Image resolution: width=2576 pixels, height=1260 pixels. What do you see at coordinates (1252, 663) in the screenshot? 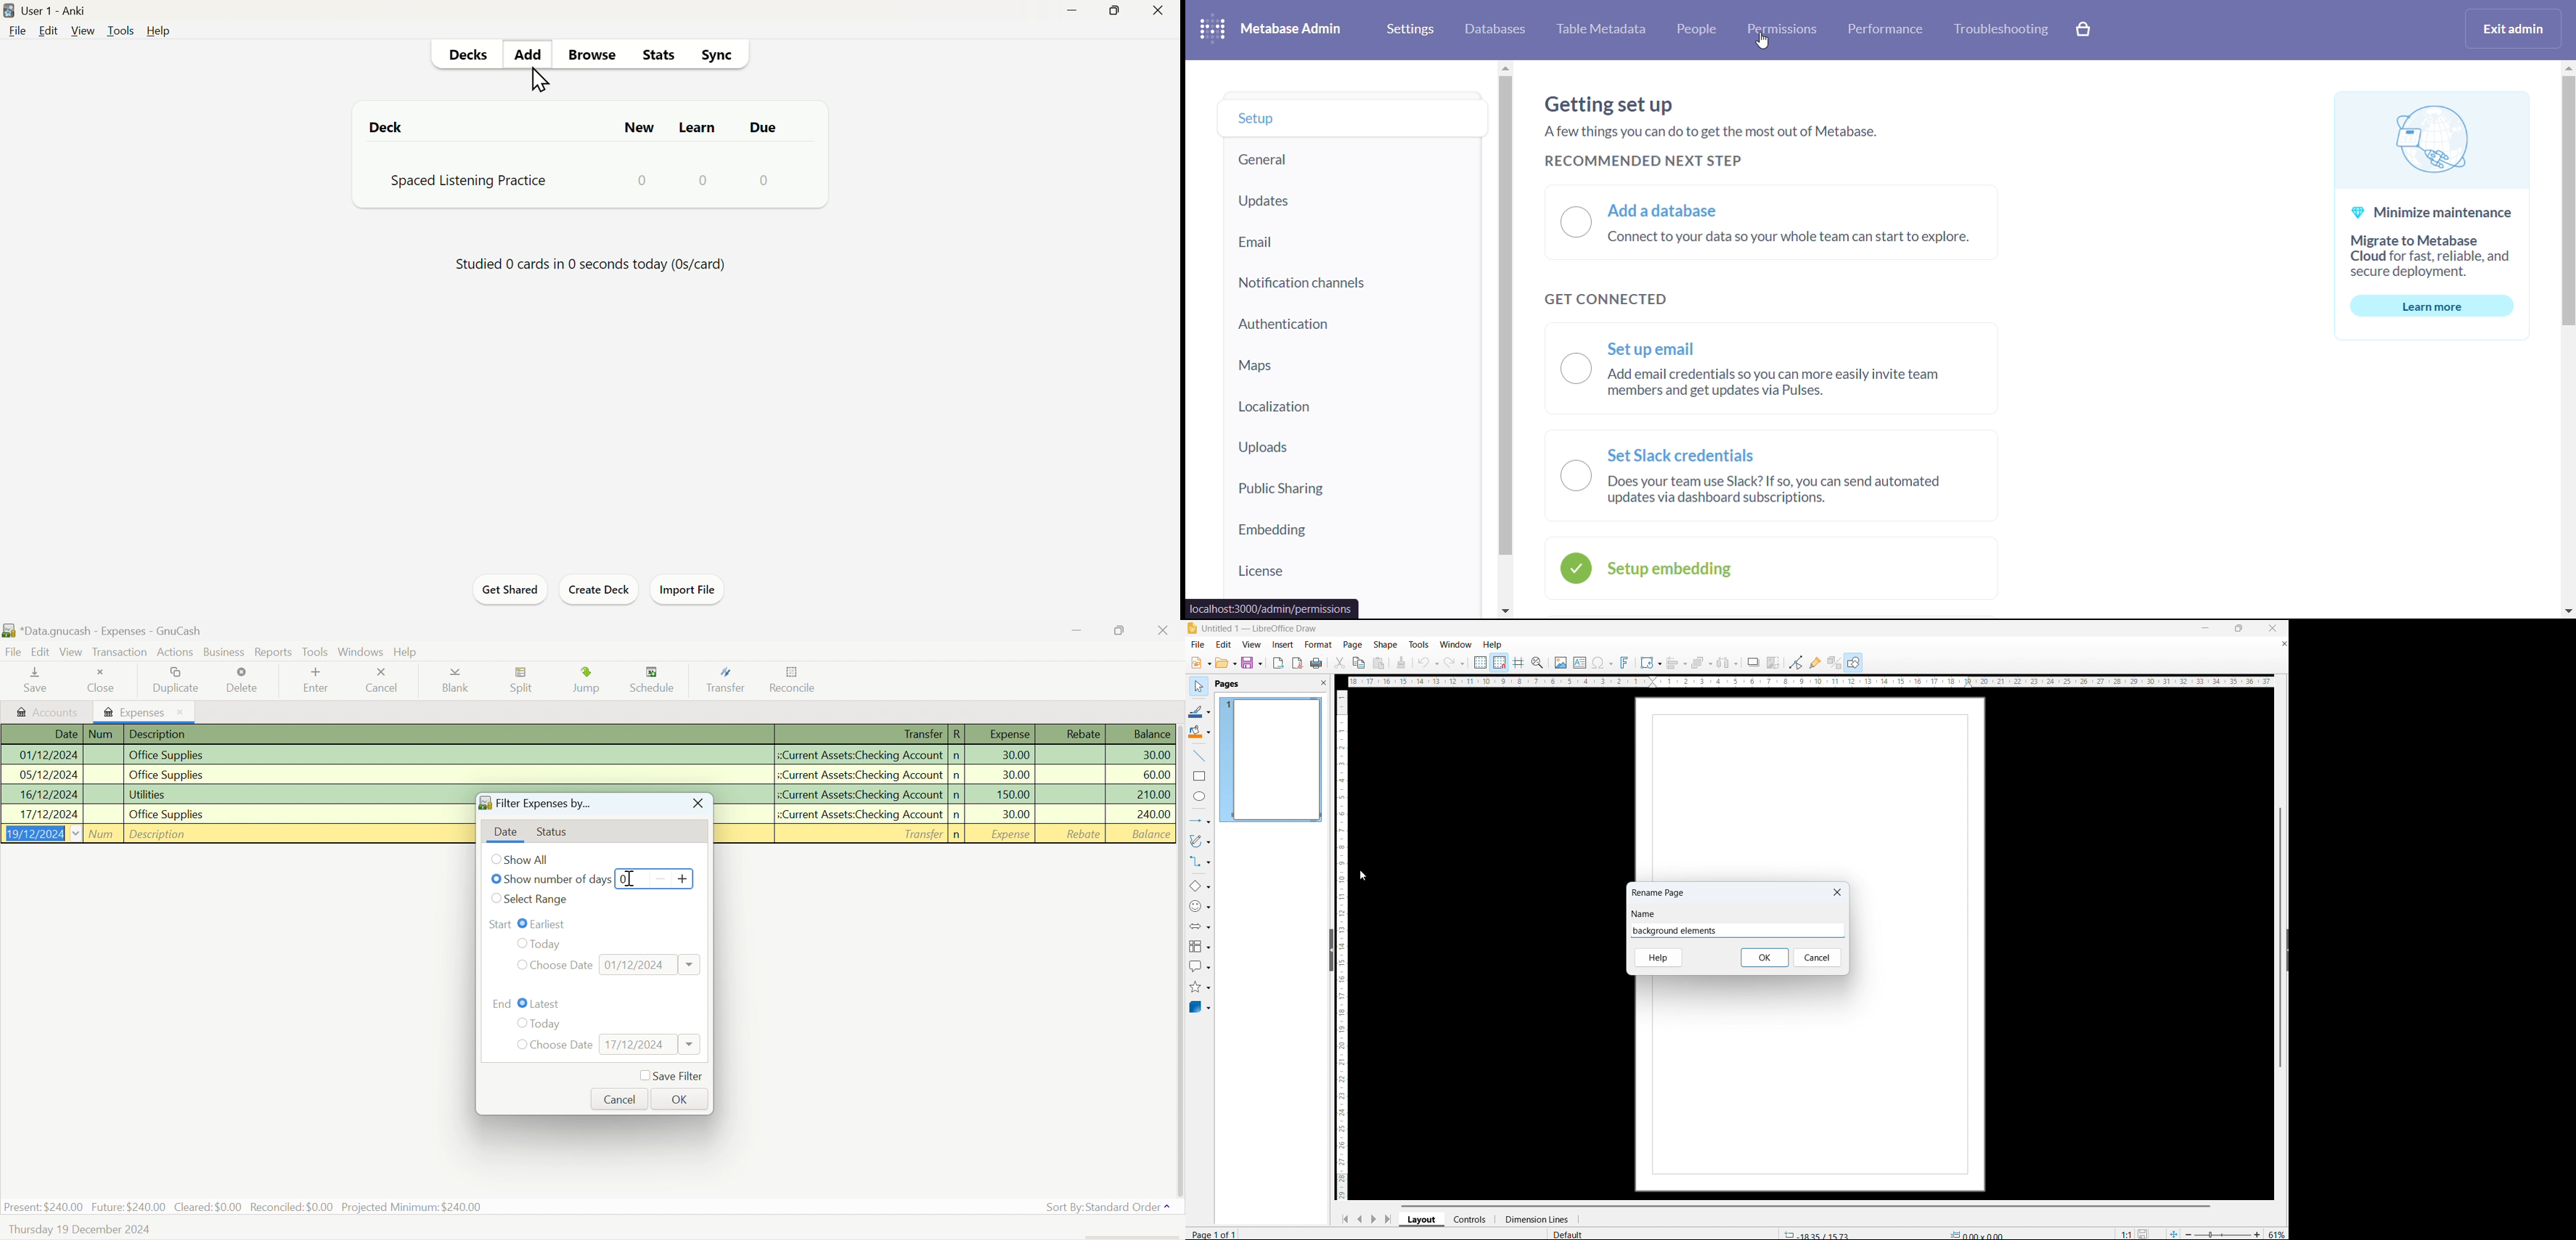
I see `save` at bounding box center [1252, 663].